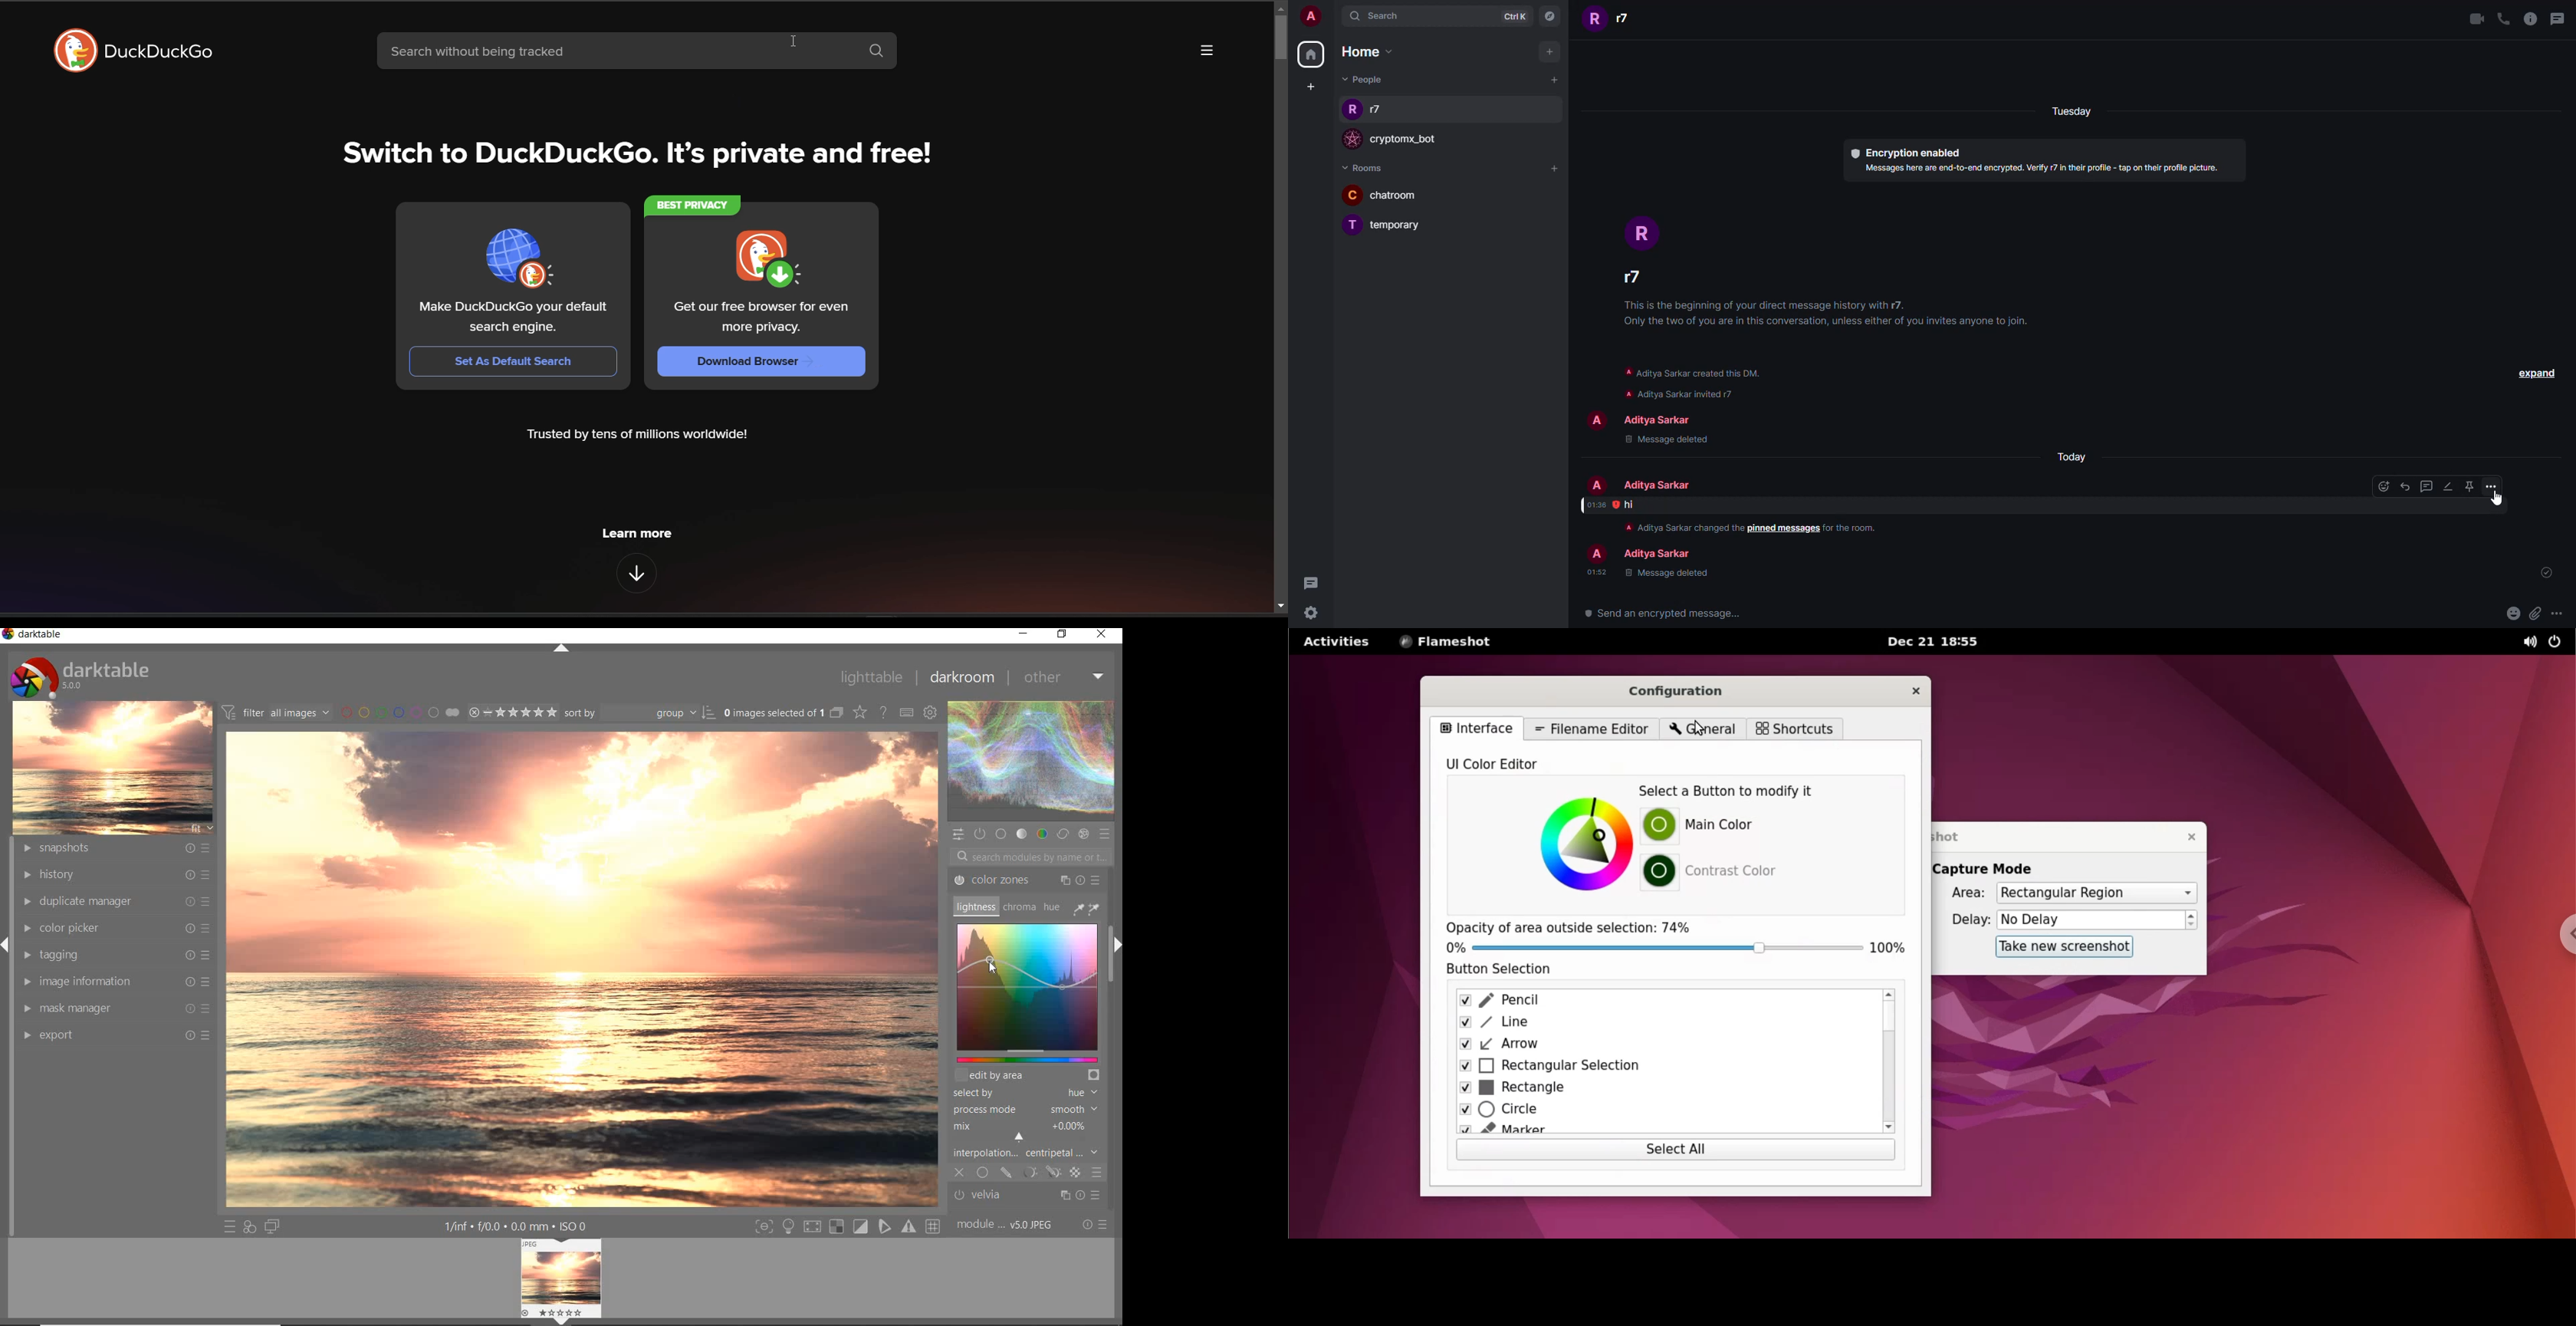 This screenshot has width=2576, height=1344. What do you see at coordinates (1630, 505) in the screenshot?
I see `message` at bounding box center [1630, 505].